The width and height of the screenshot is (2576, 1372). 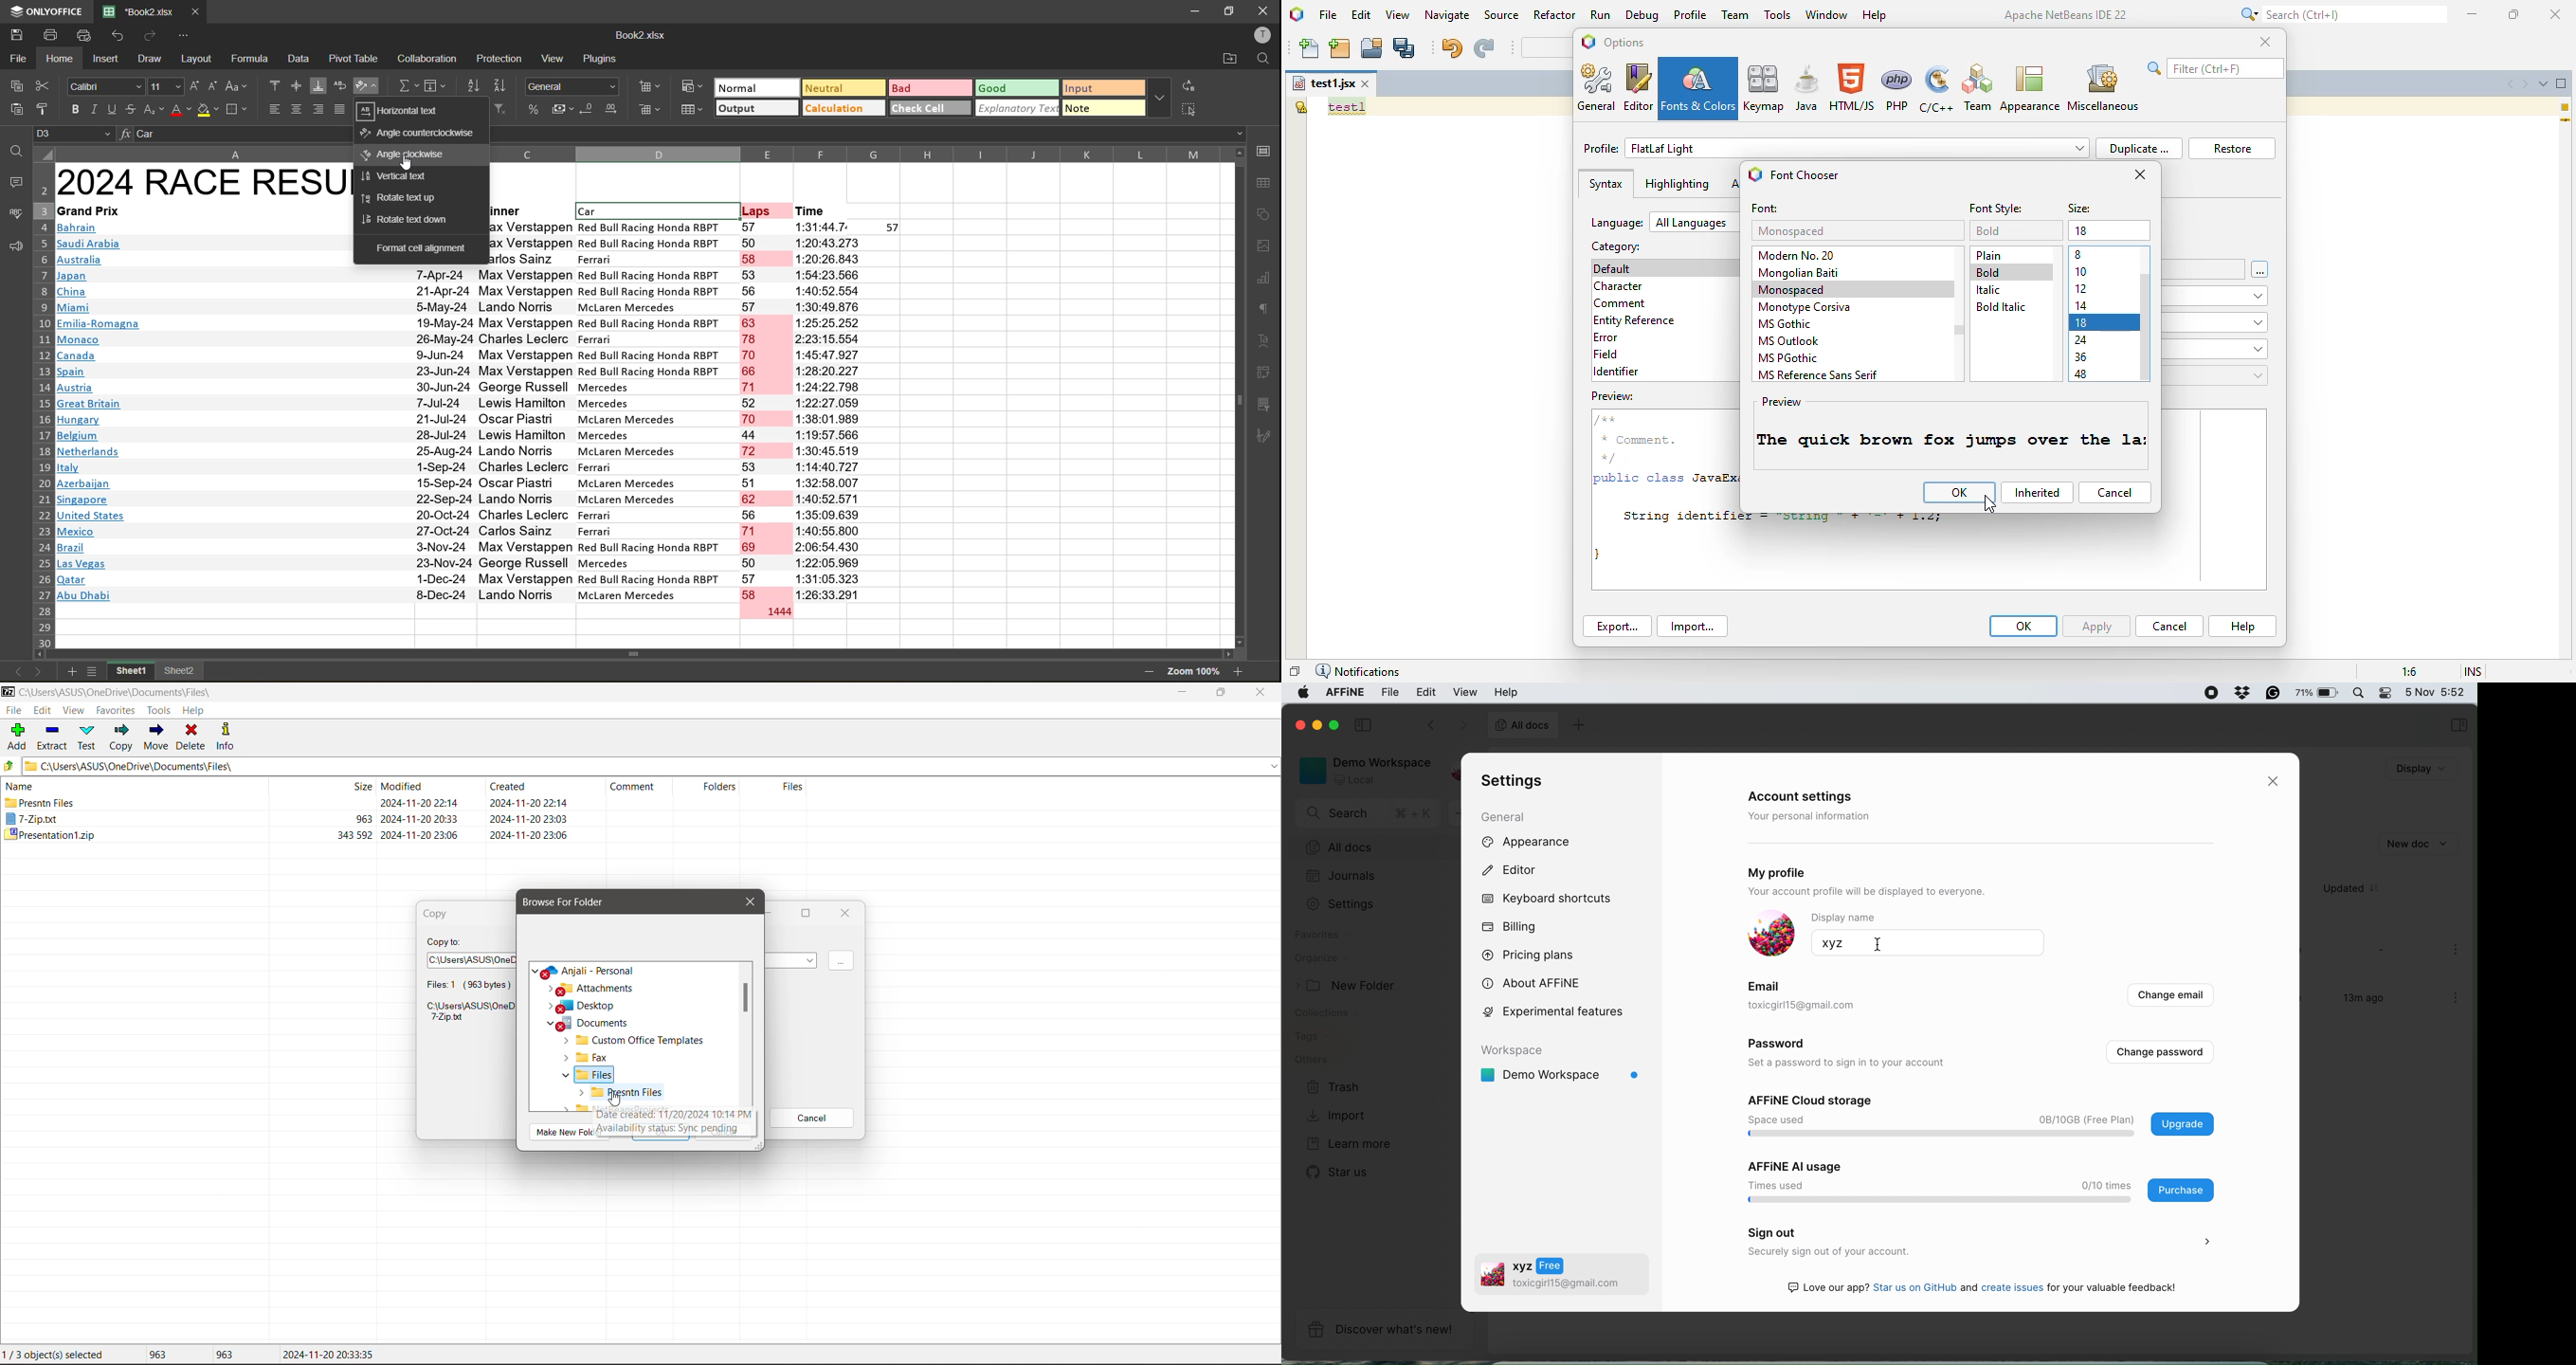 I want to click on app name, so click(x=48, y=11).